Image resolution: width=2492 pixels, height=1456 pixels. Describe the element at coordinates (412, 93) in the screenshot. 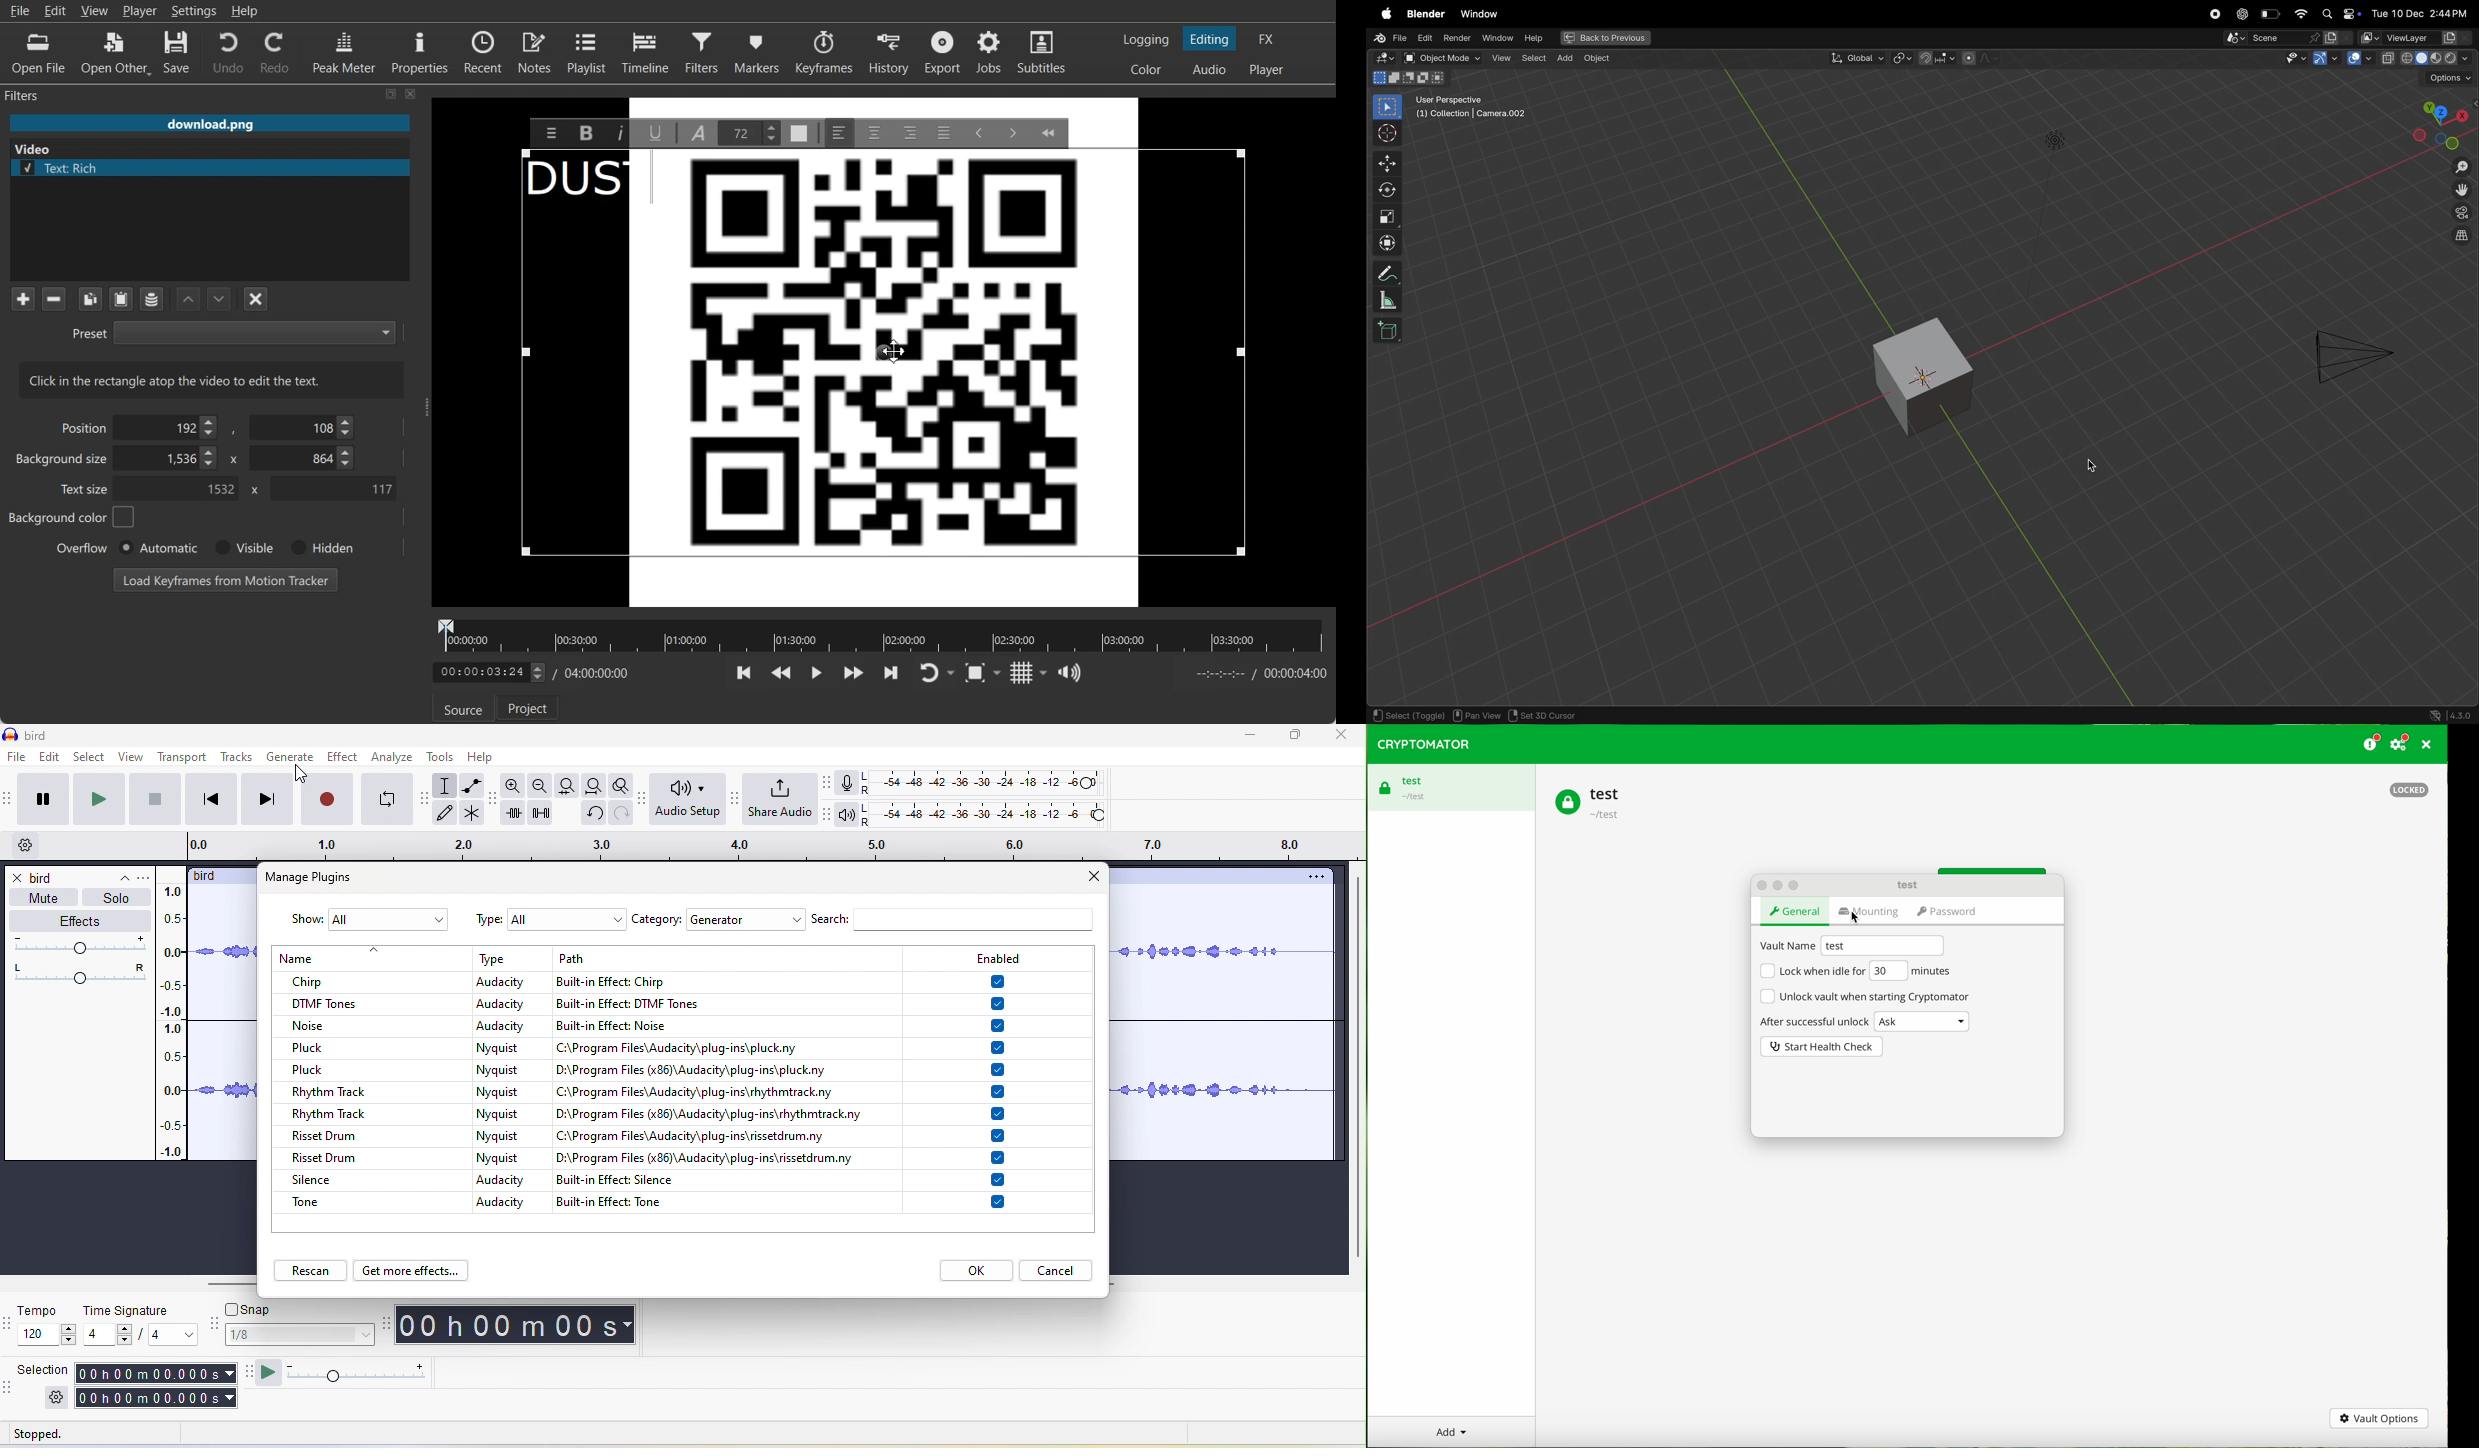

I see `Close` at that location.